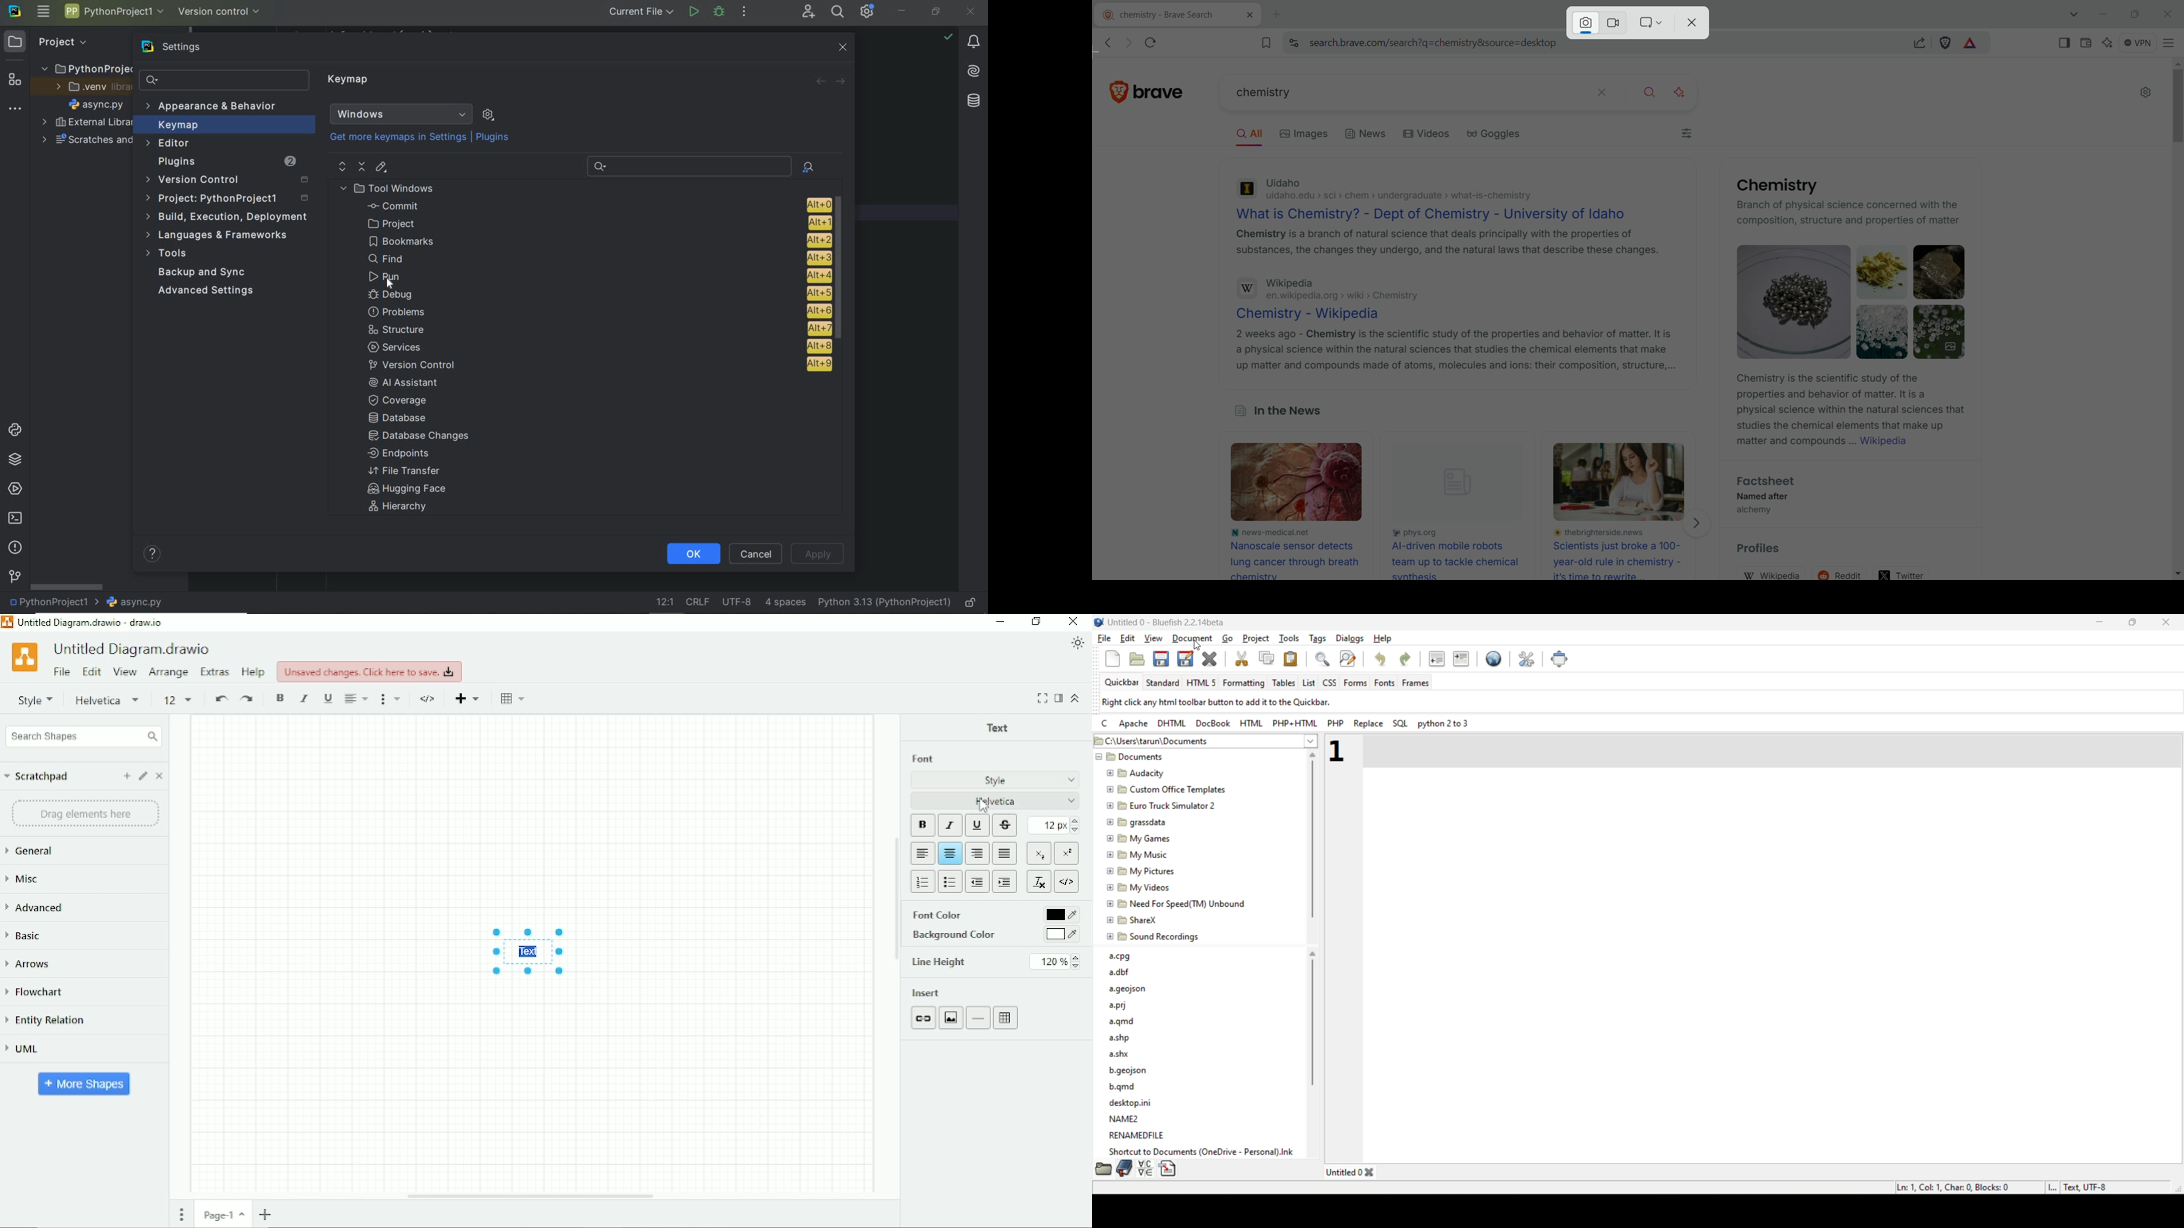 The image size is (2184, 1232). Describe the element at coordinates (1177, 904) in the screenshot. I see `need for speed (TM) unbound` at that location.